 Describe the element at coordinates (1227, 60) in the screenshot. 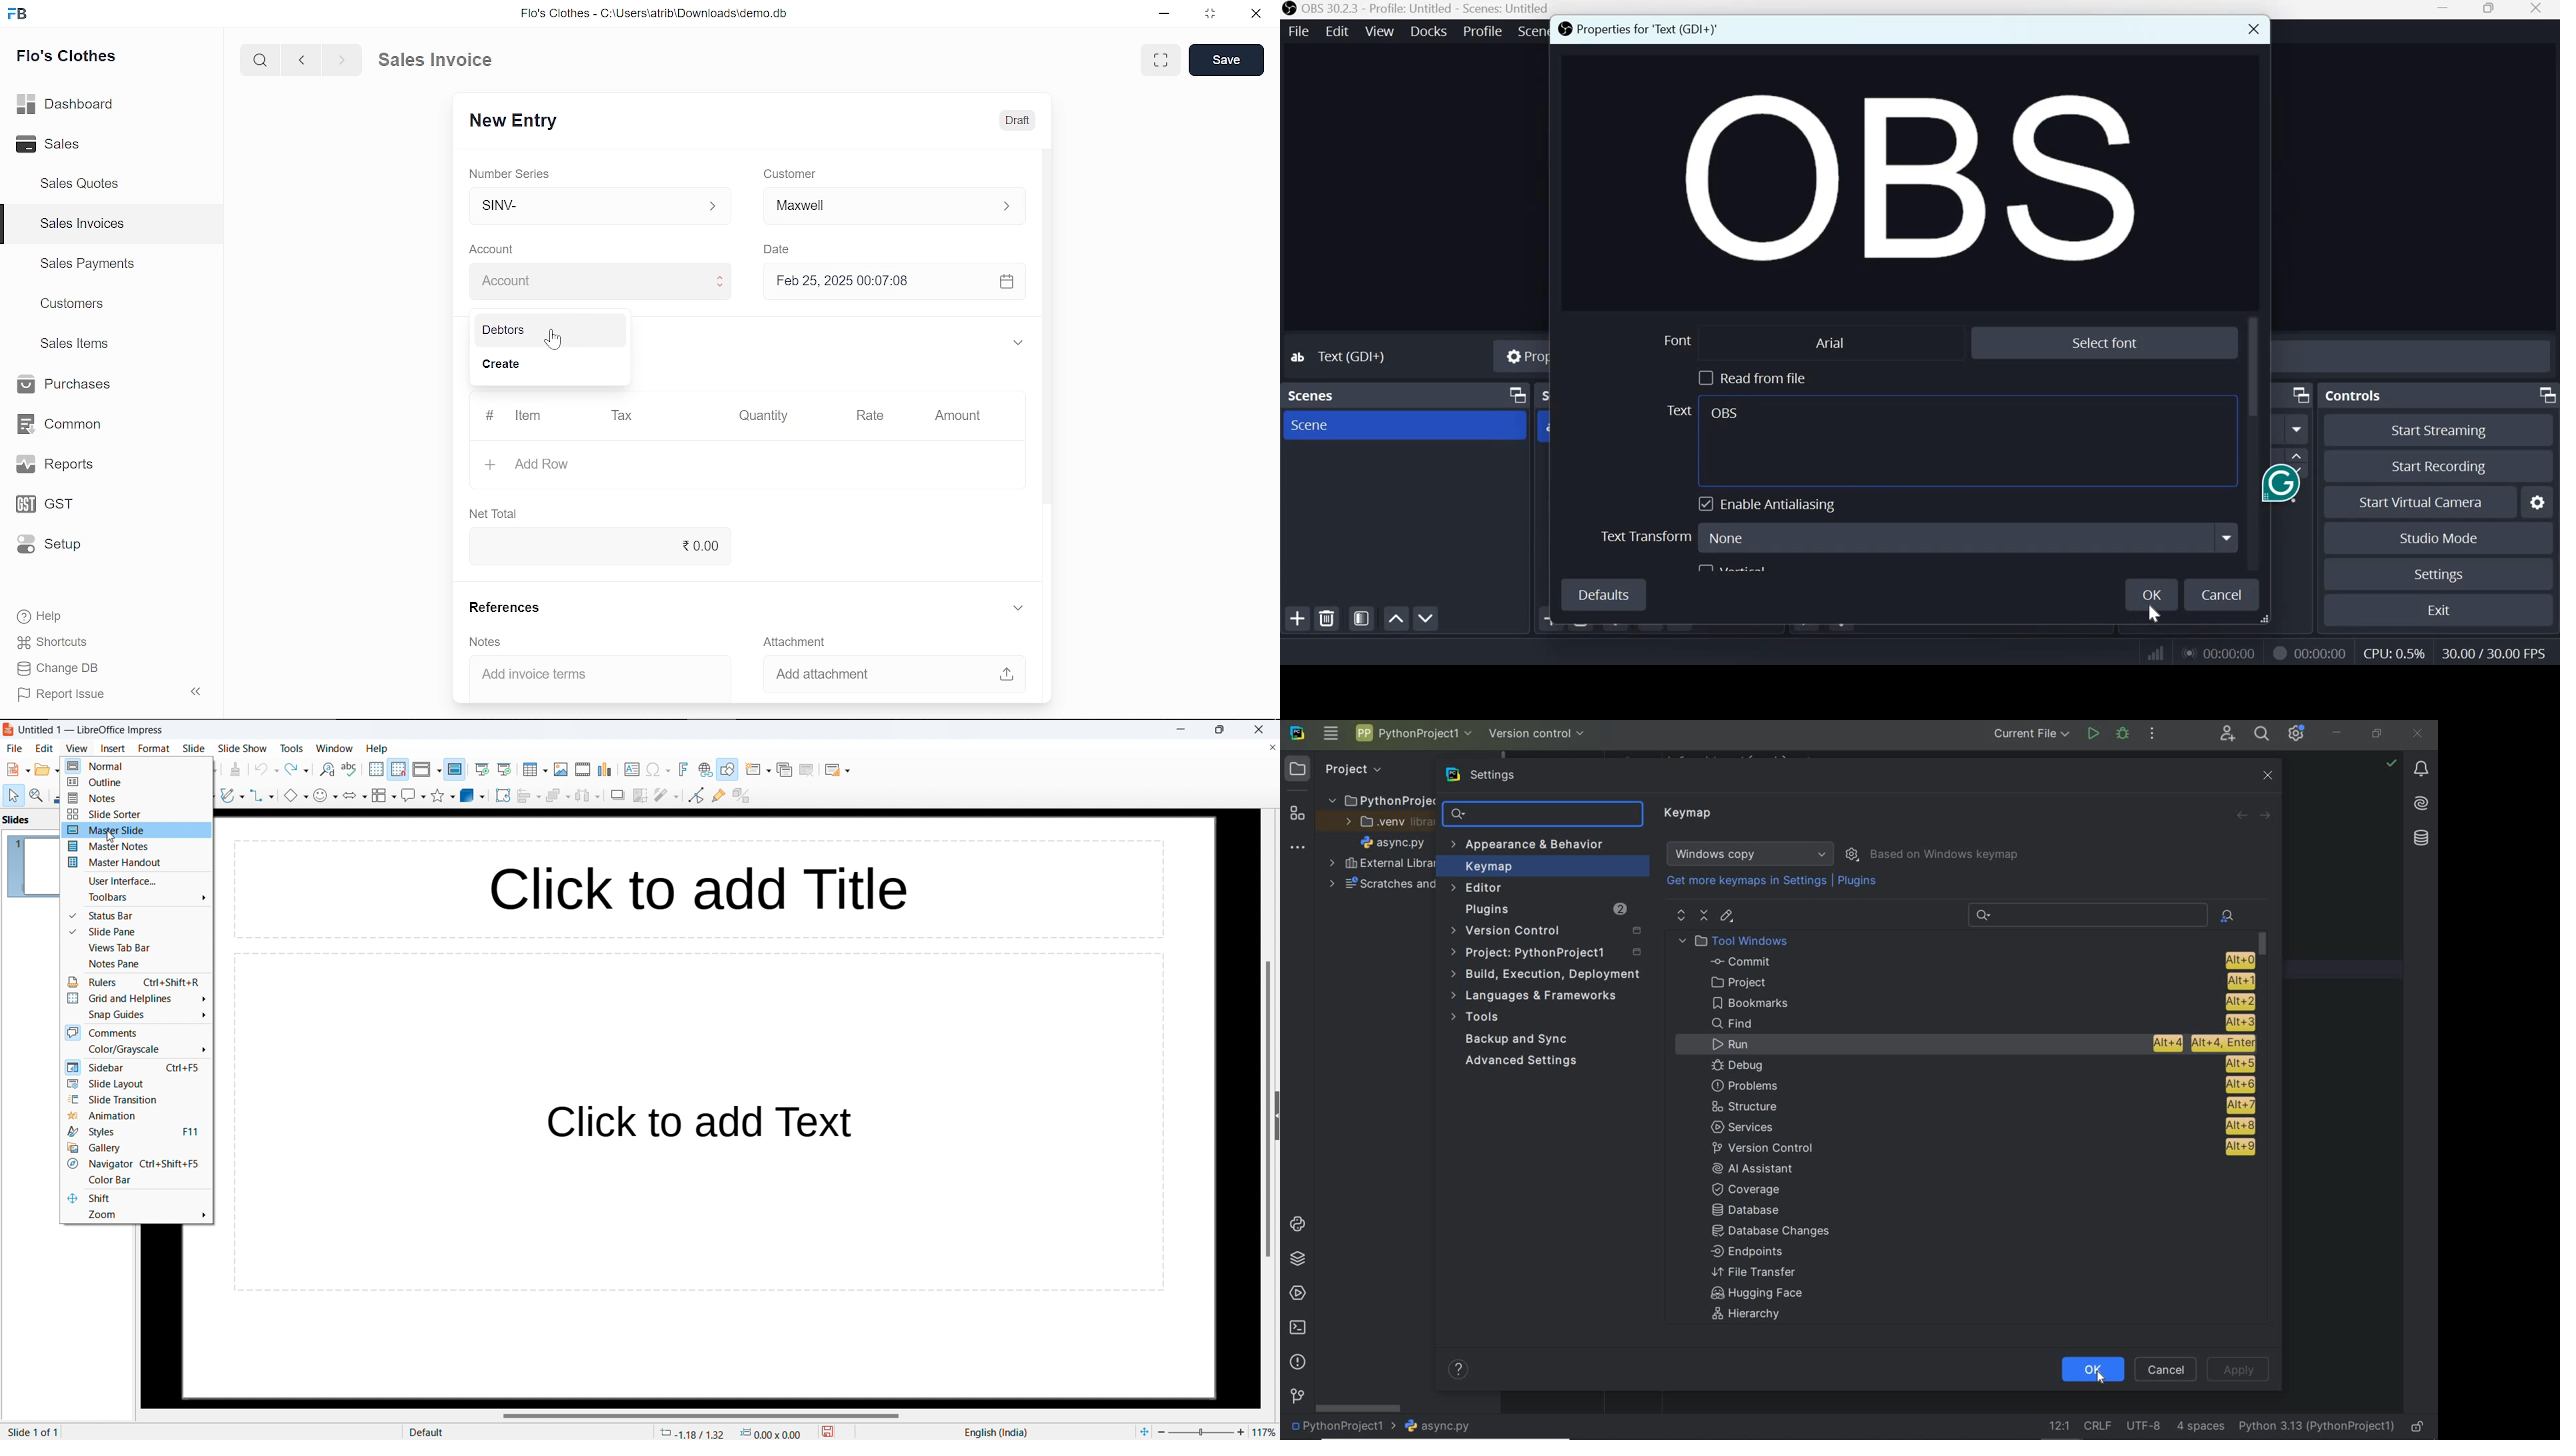

I see `save` at that location.